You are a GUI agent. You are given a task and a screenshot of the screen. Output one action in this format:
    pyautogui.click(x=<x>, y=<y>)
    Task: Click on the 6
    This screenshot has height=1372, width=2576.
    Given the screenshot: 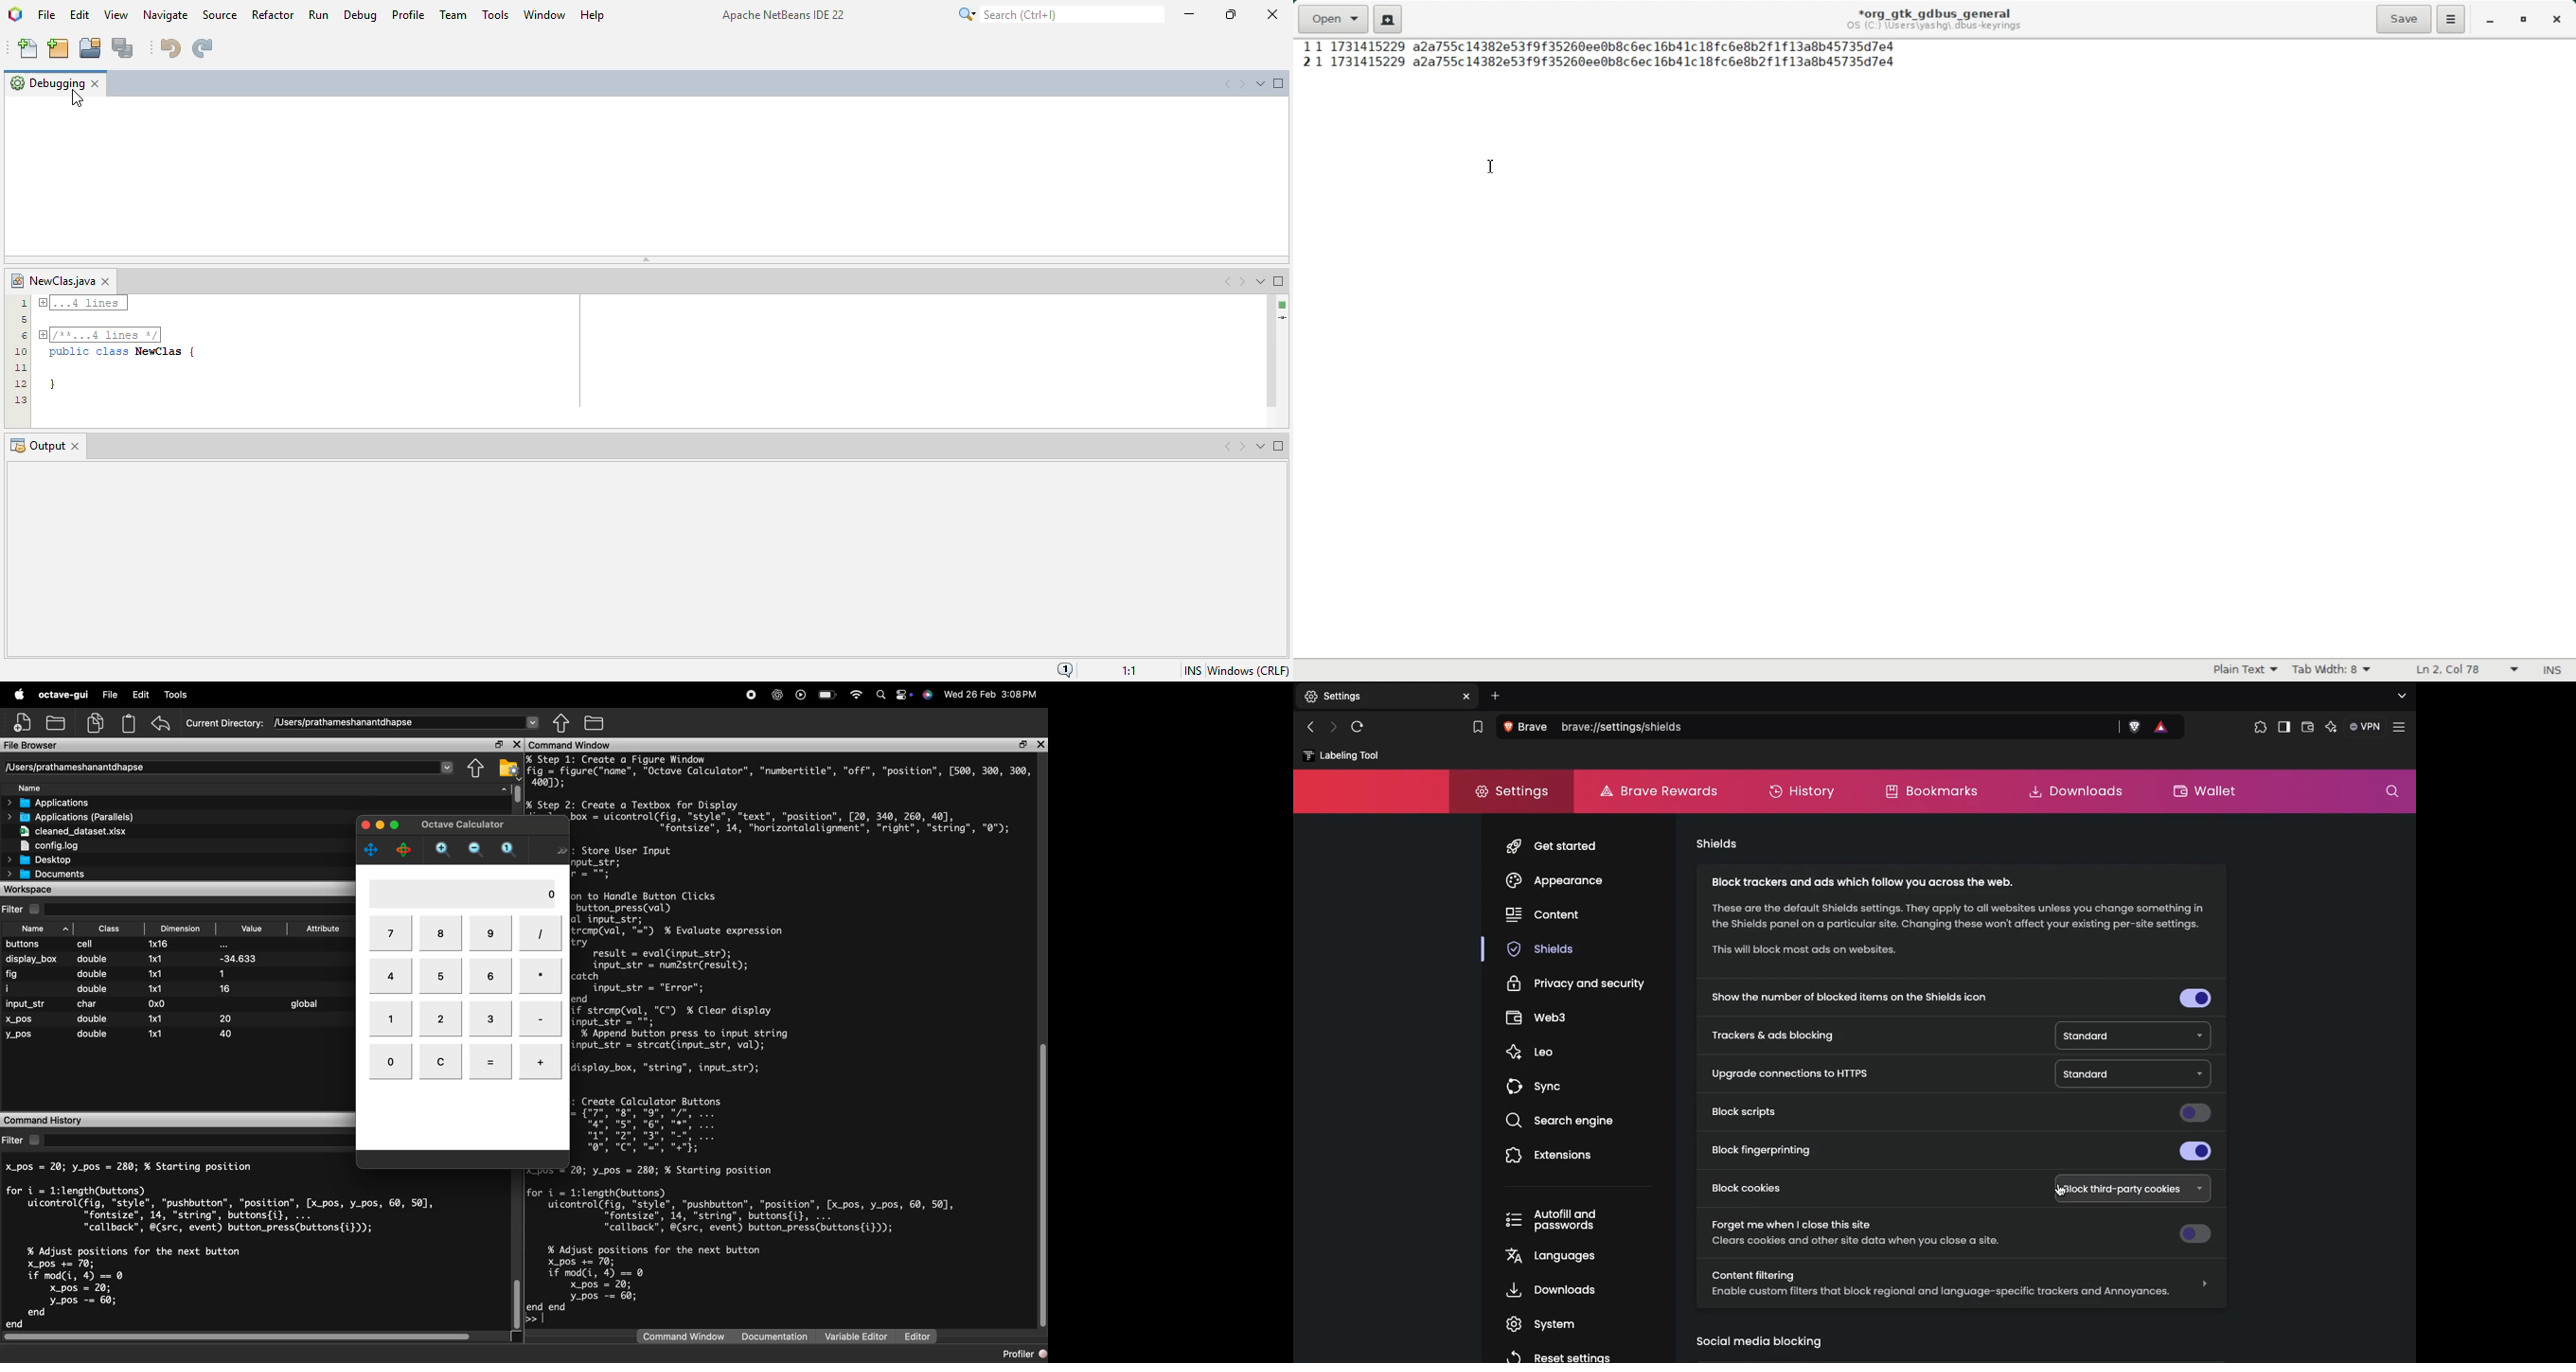 What is the action you would take?
    pyautogui.click(x=490, y=974)
    